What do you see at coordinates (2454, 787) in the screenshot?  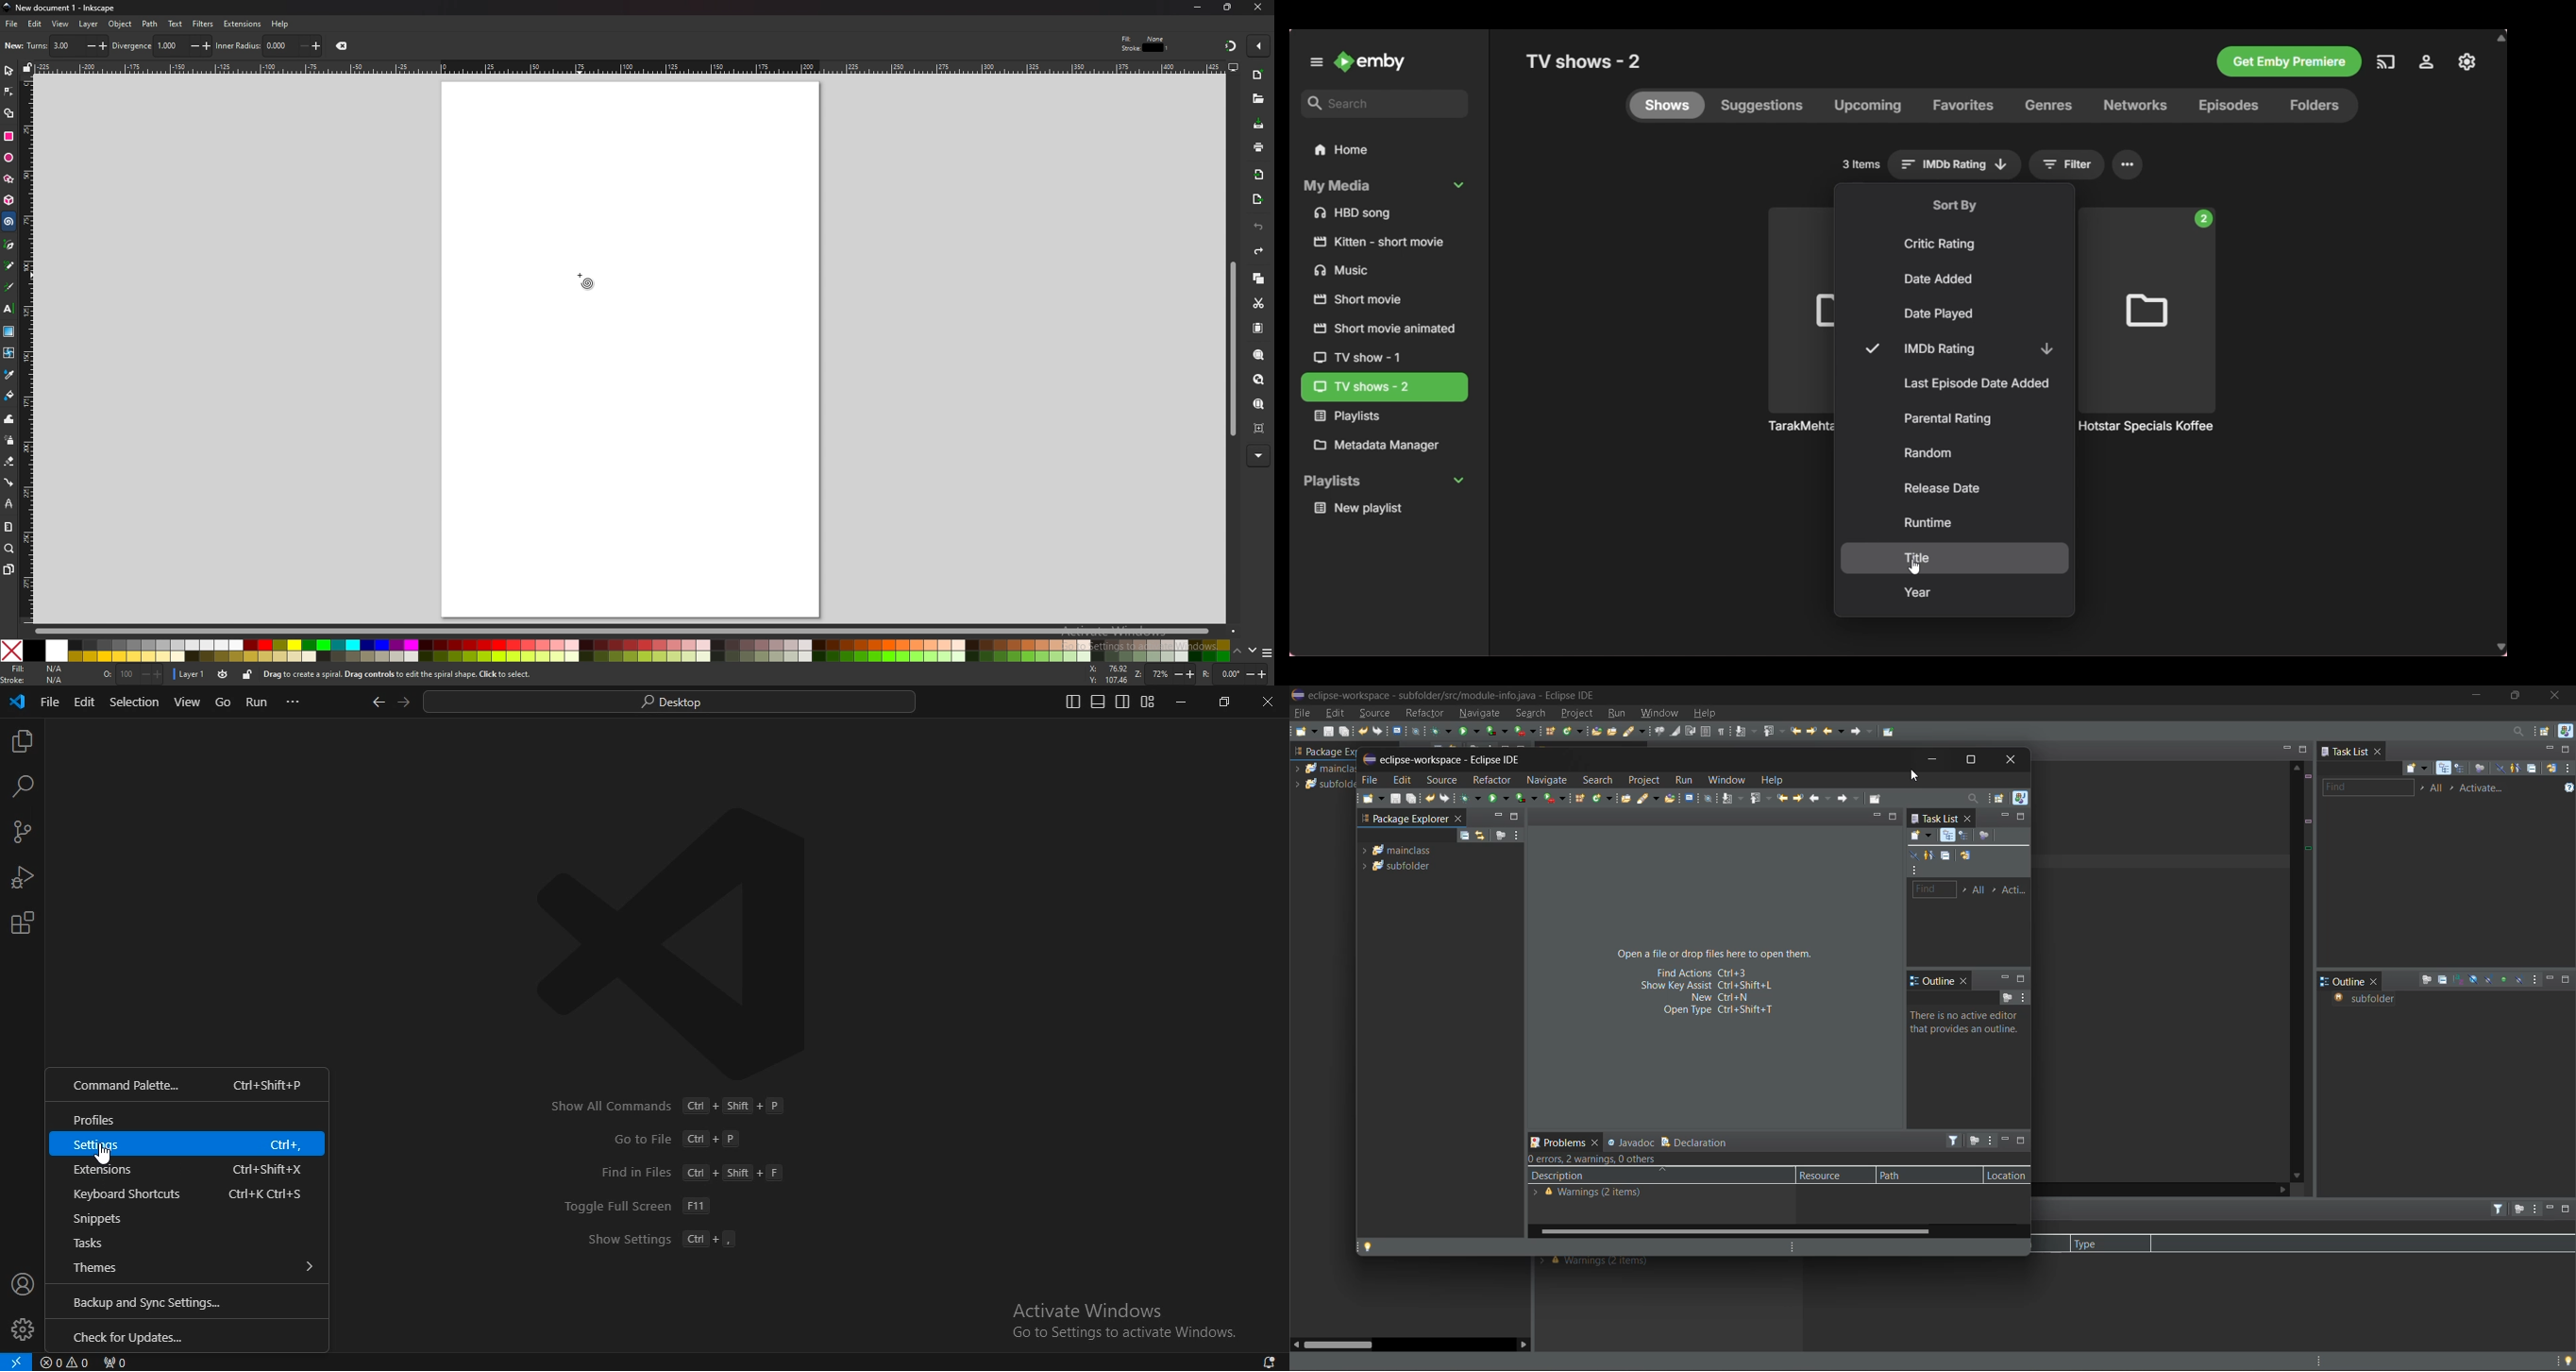 I see `select active task` at bounding box center [2454, 787].